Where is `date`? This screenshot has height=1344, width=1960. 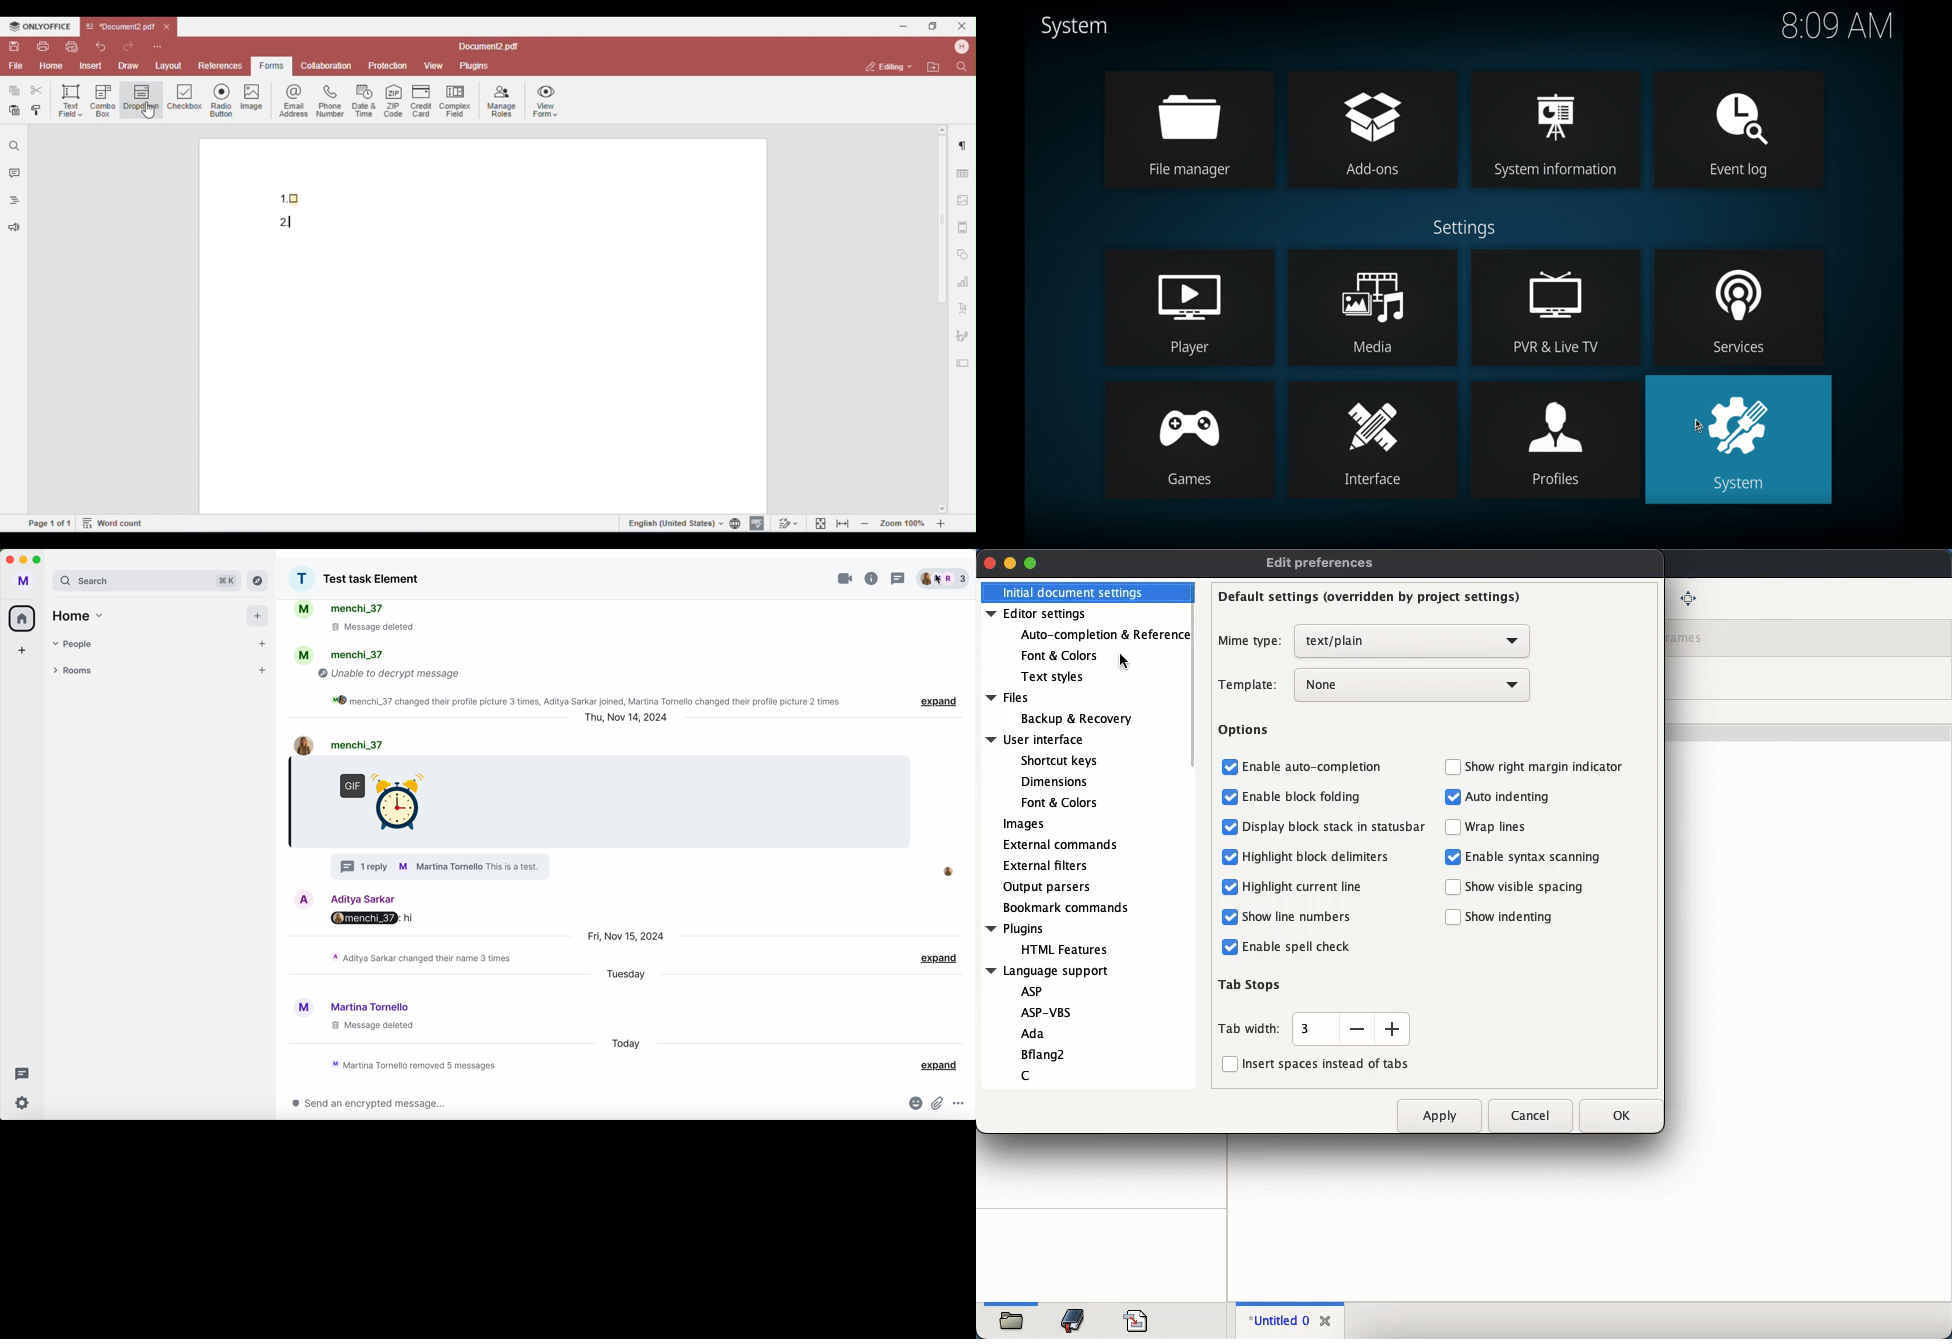
date is located at coordinates (627, 936).